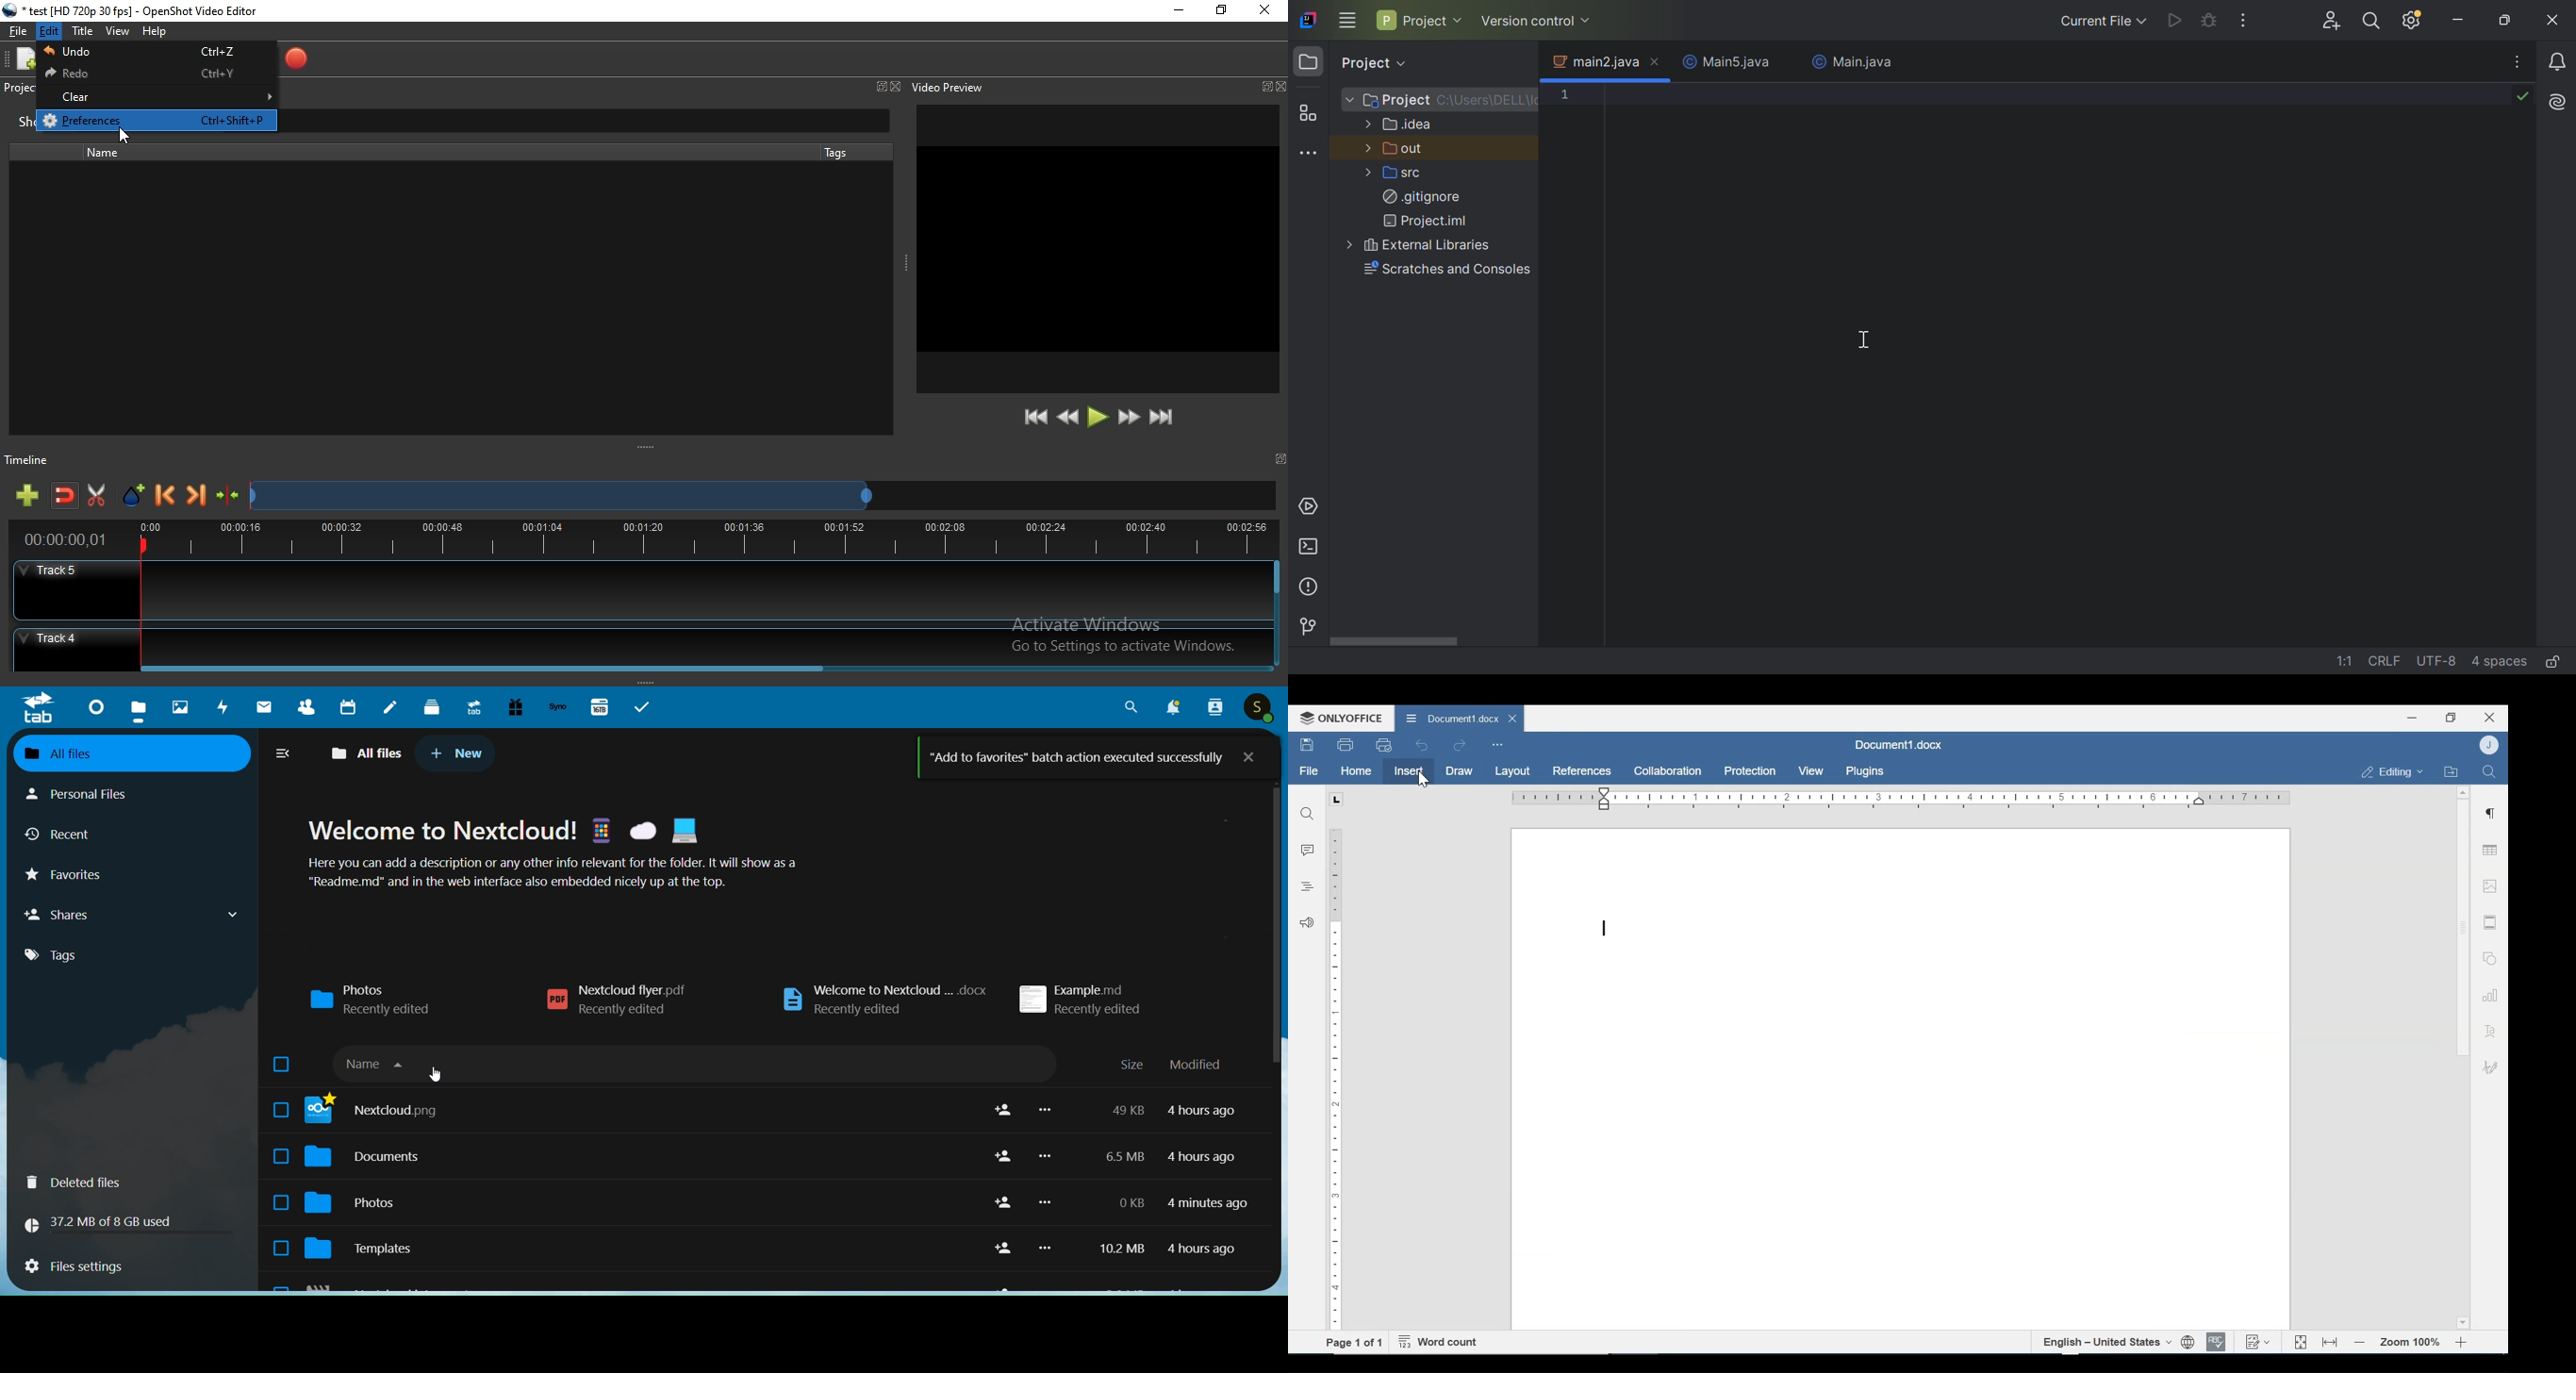 This screenshot has height=1400, width=2576. What do you see at coordinates (2491, 744) in the screenshot?
I see `User` at bounding box center [2491, 744].